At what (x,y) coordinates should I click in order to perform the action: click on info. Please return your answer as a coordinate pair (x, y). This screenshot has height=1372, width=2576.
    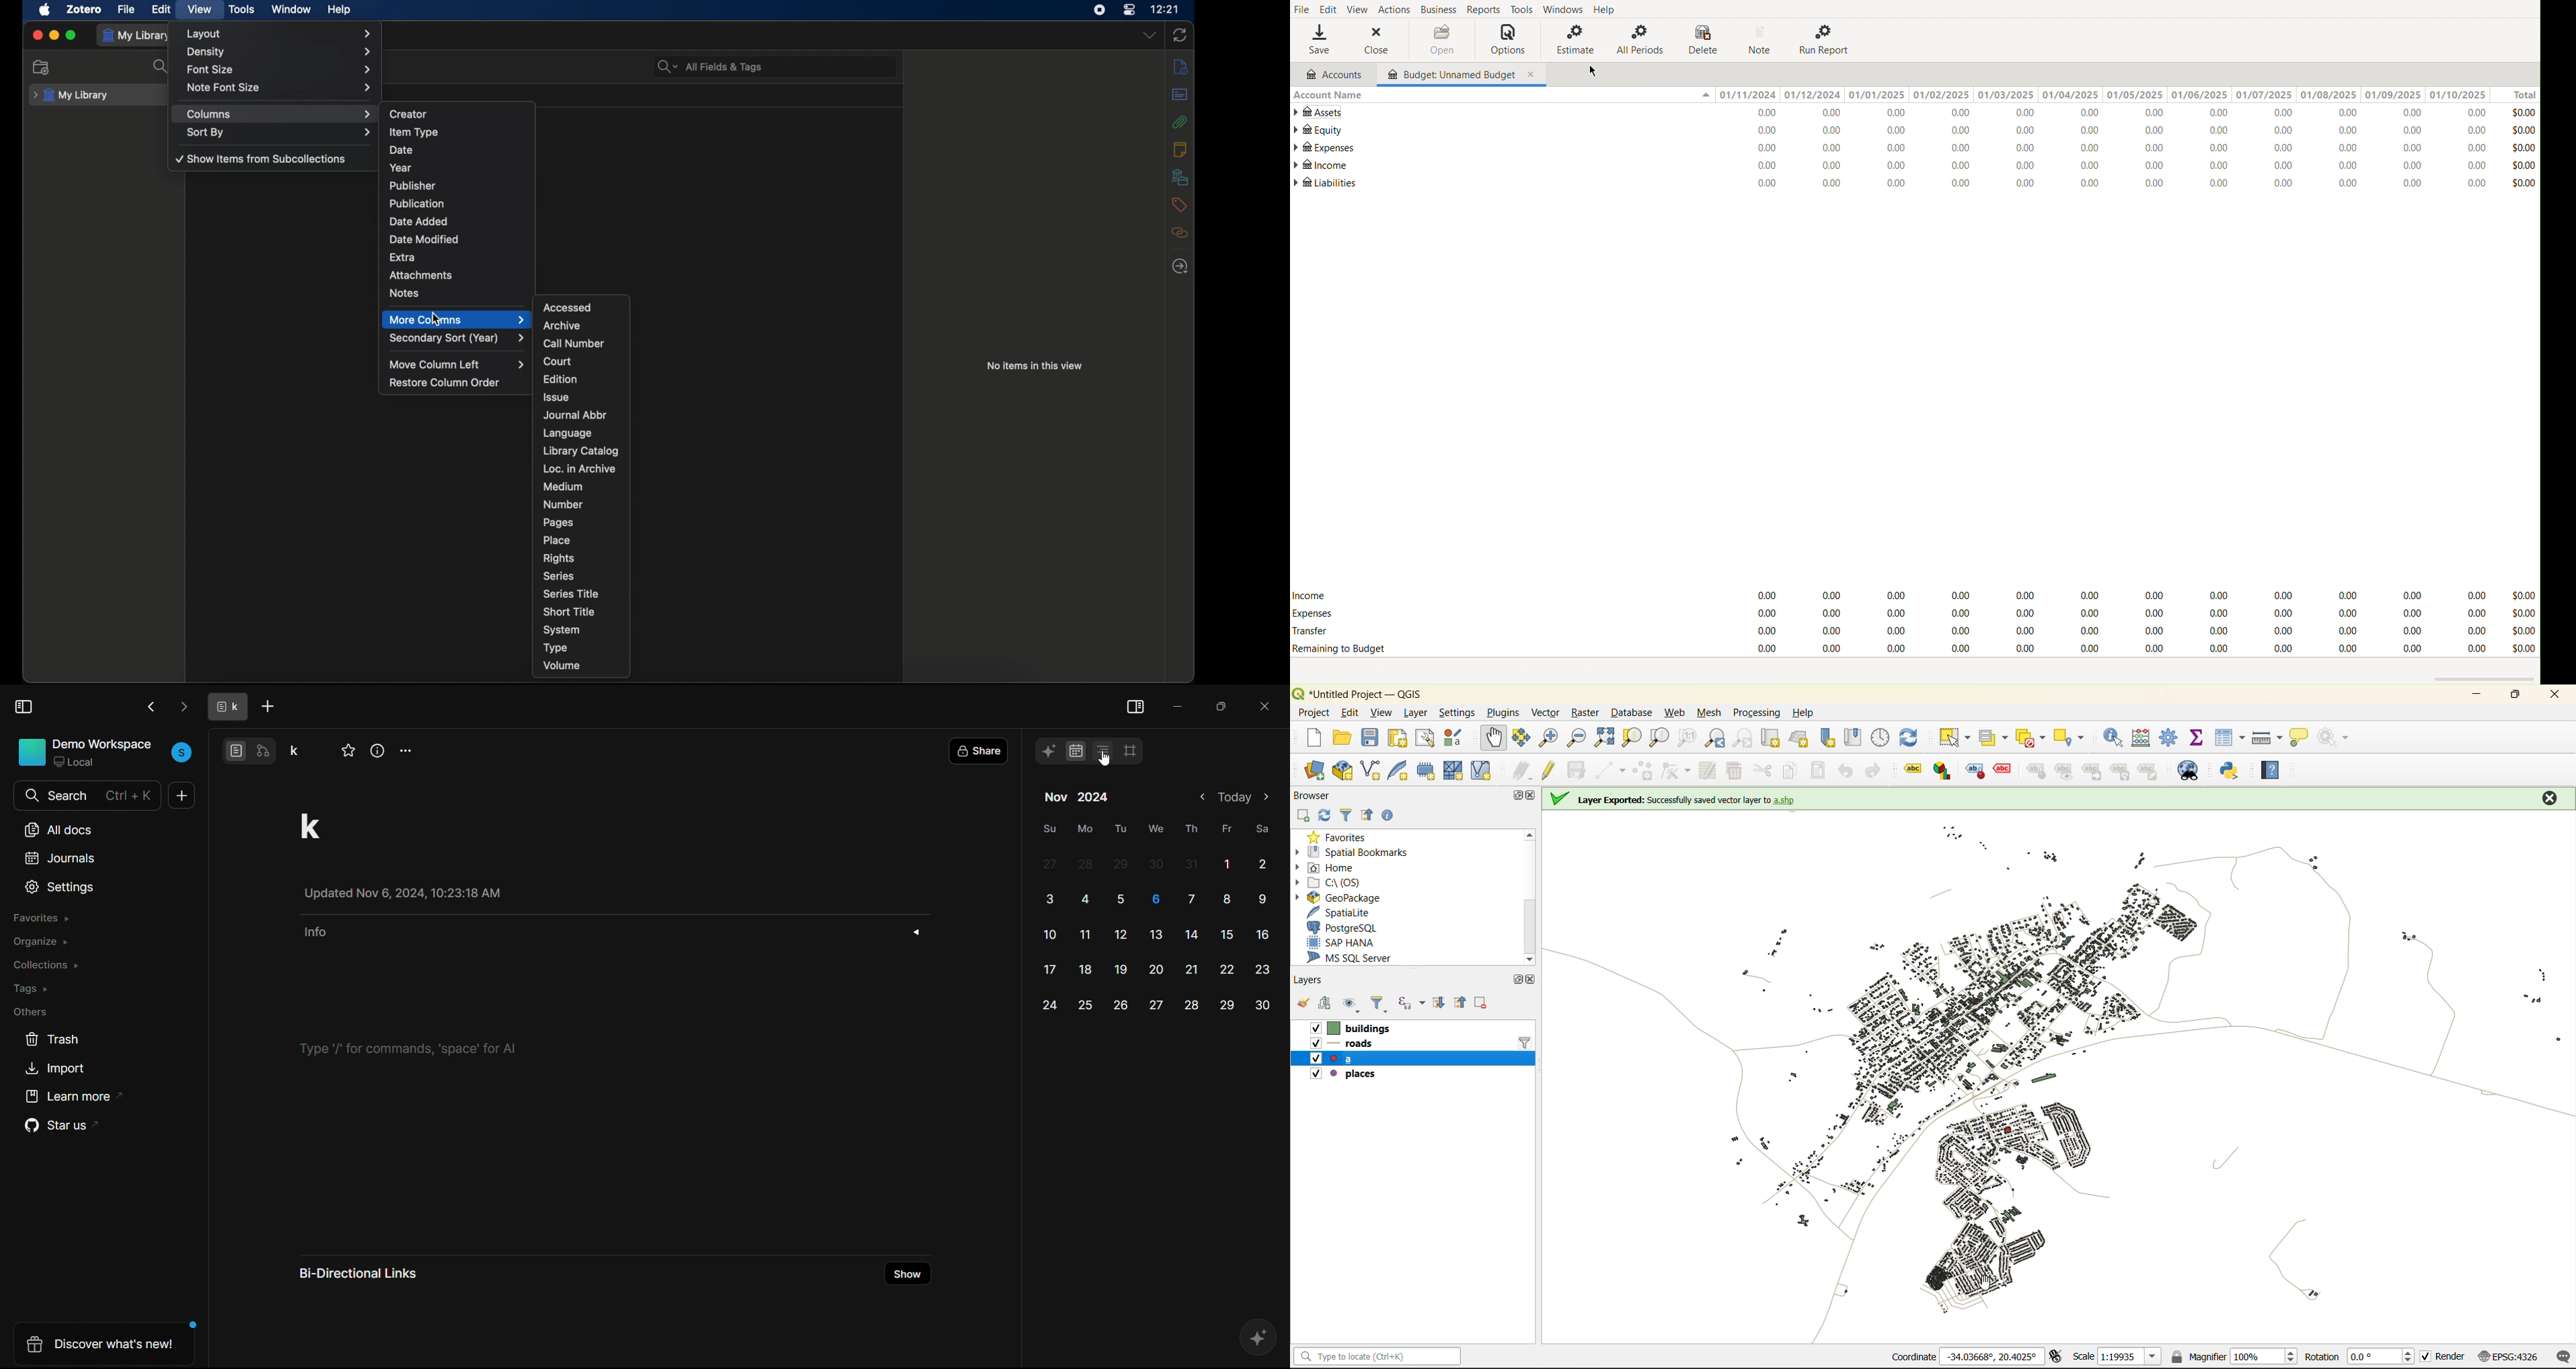
    Looking at the image, I should click on (1180, 66).